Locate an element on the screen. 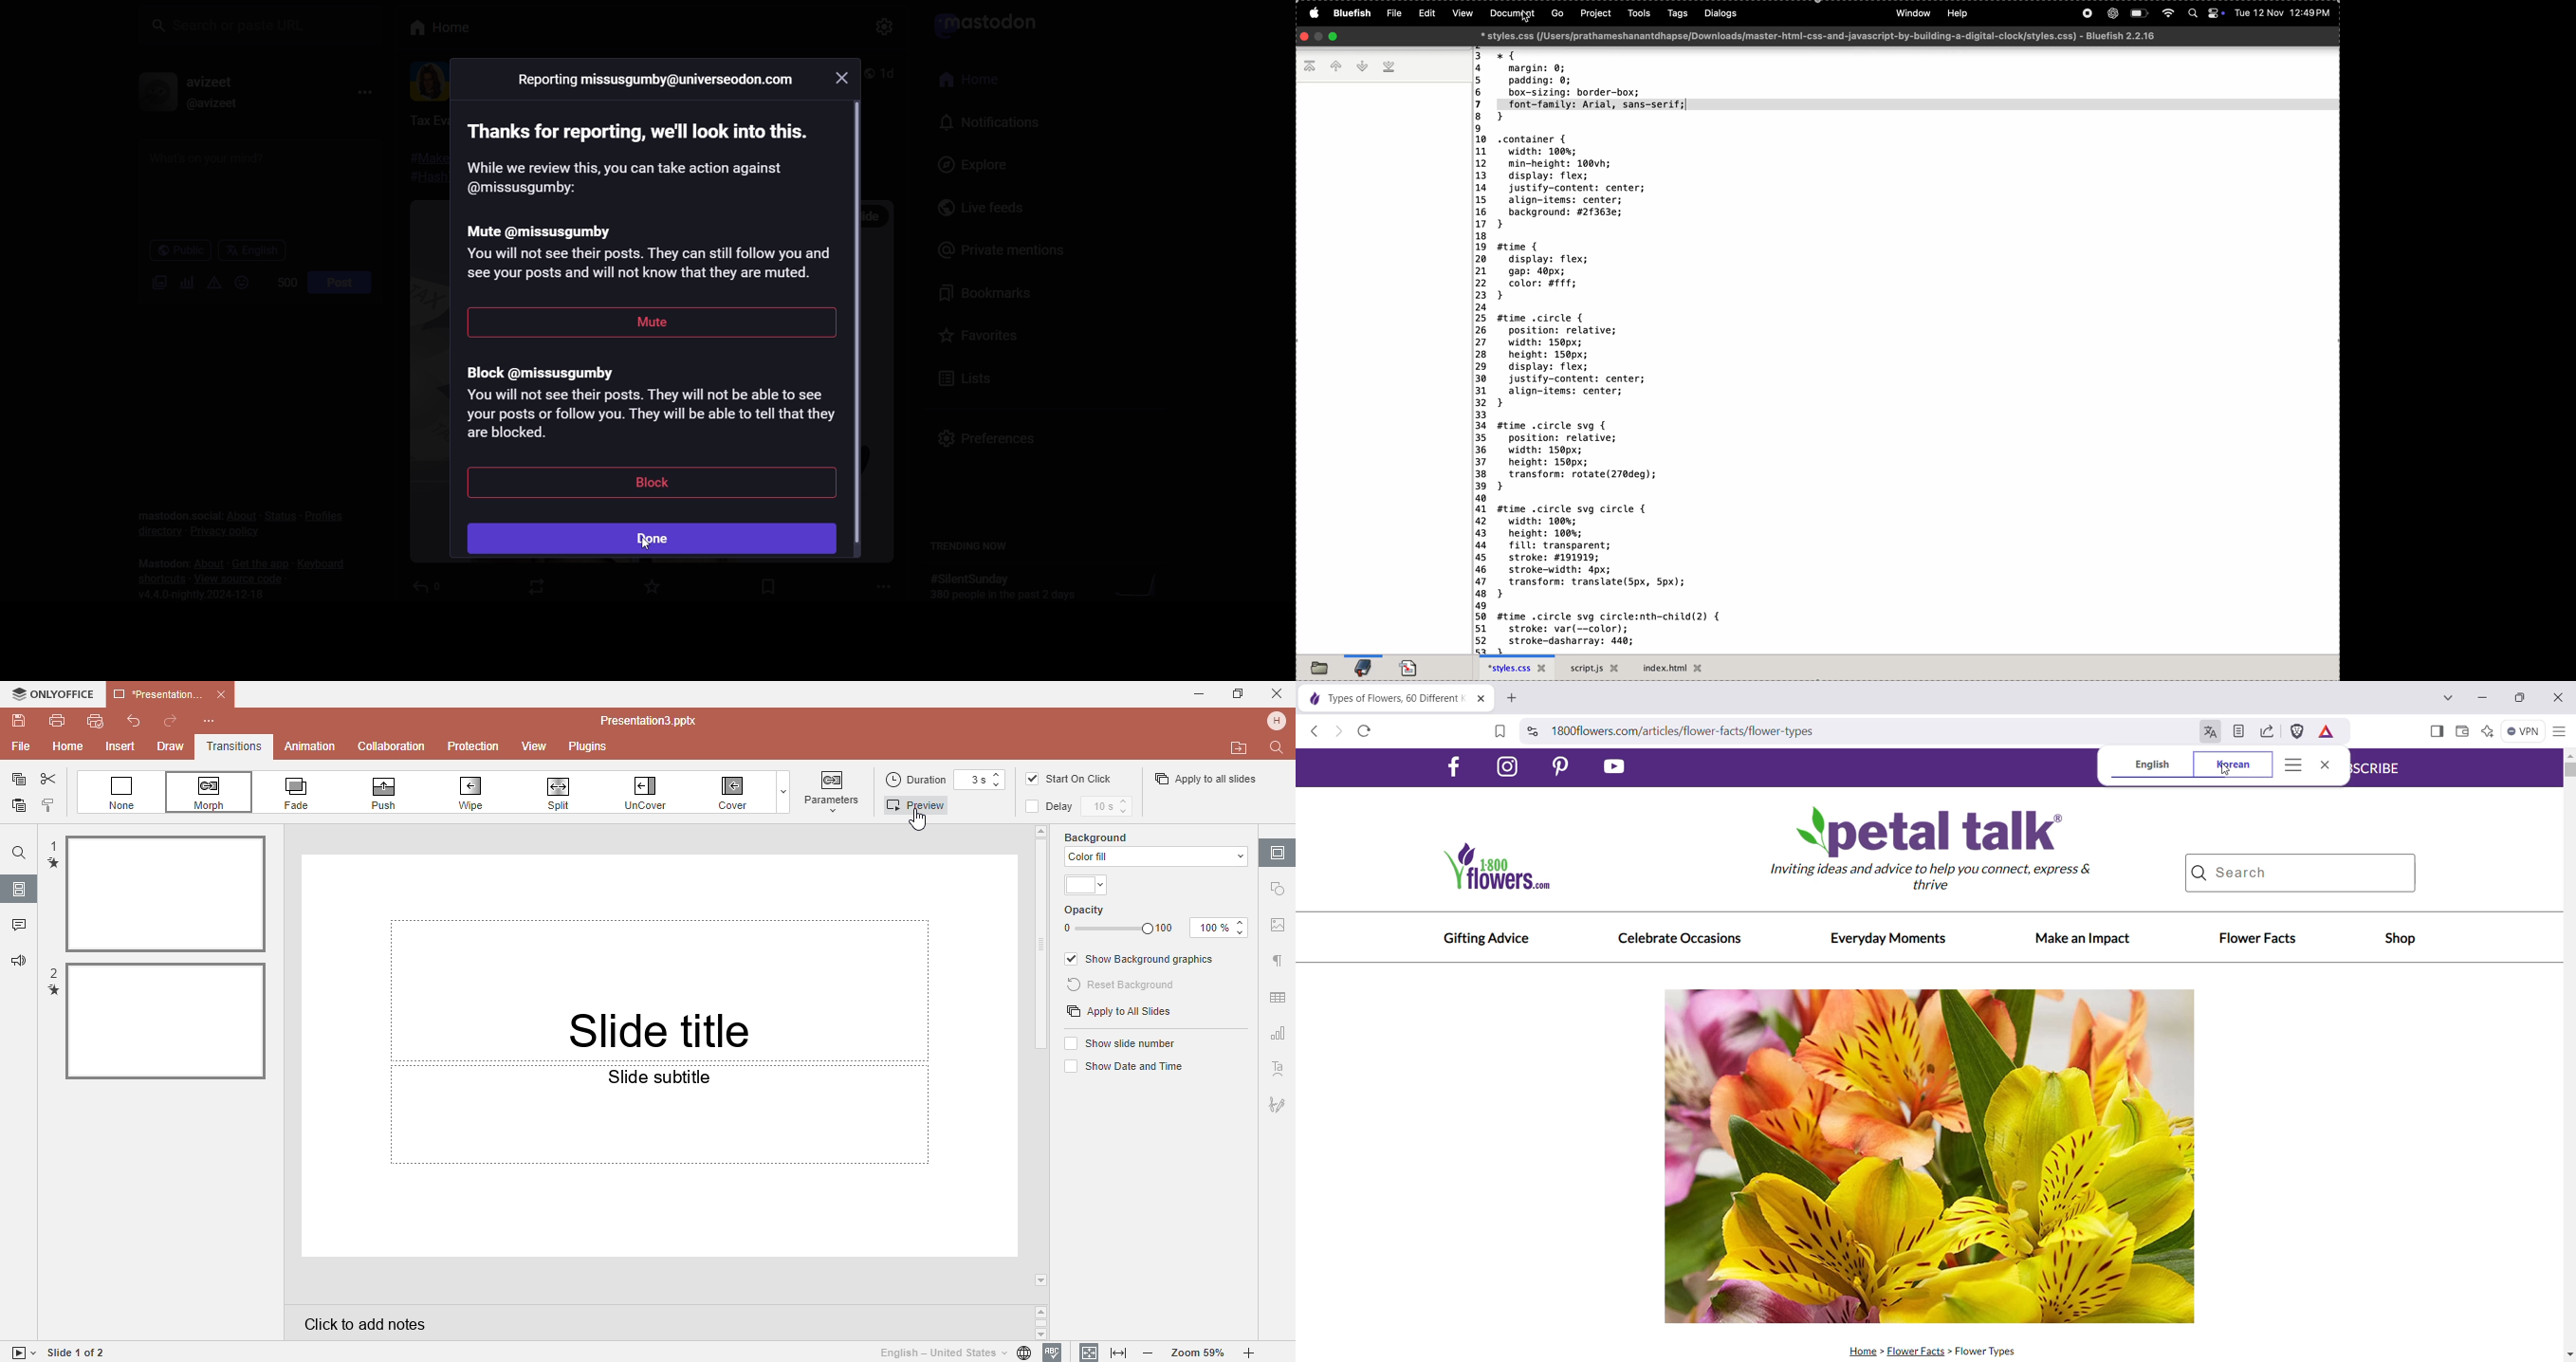 The image size is (2576, 1372). transition mark is located at coordinates (54, 992).